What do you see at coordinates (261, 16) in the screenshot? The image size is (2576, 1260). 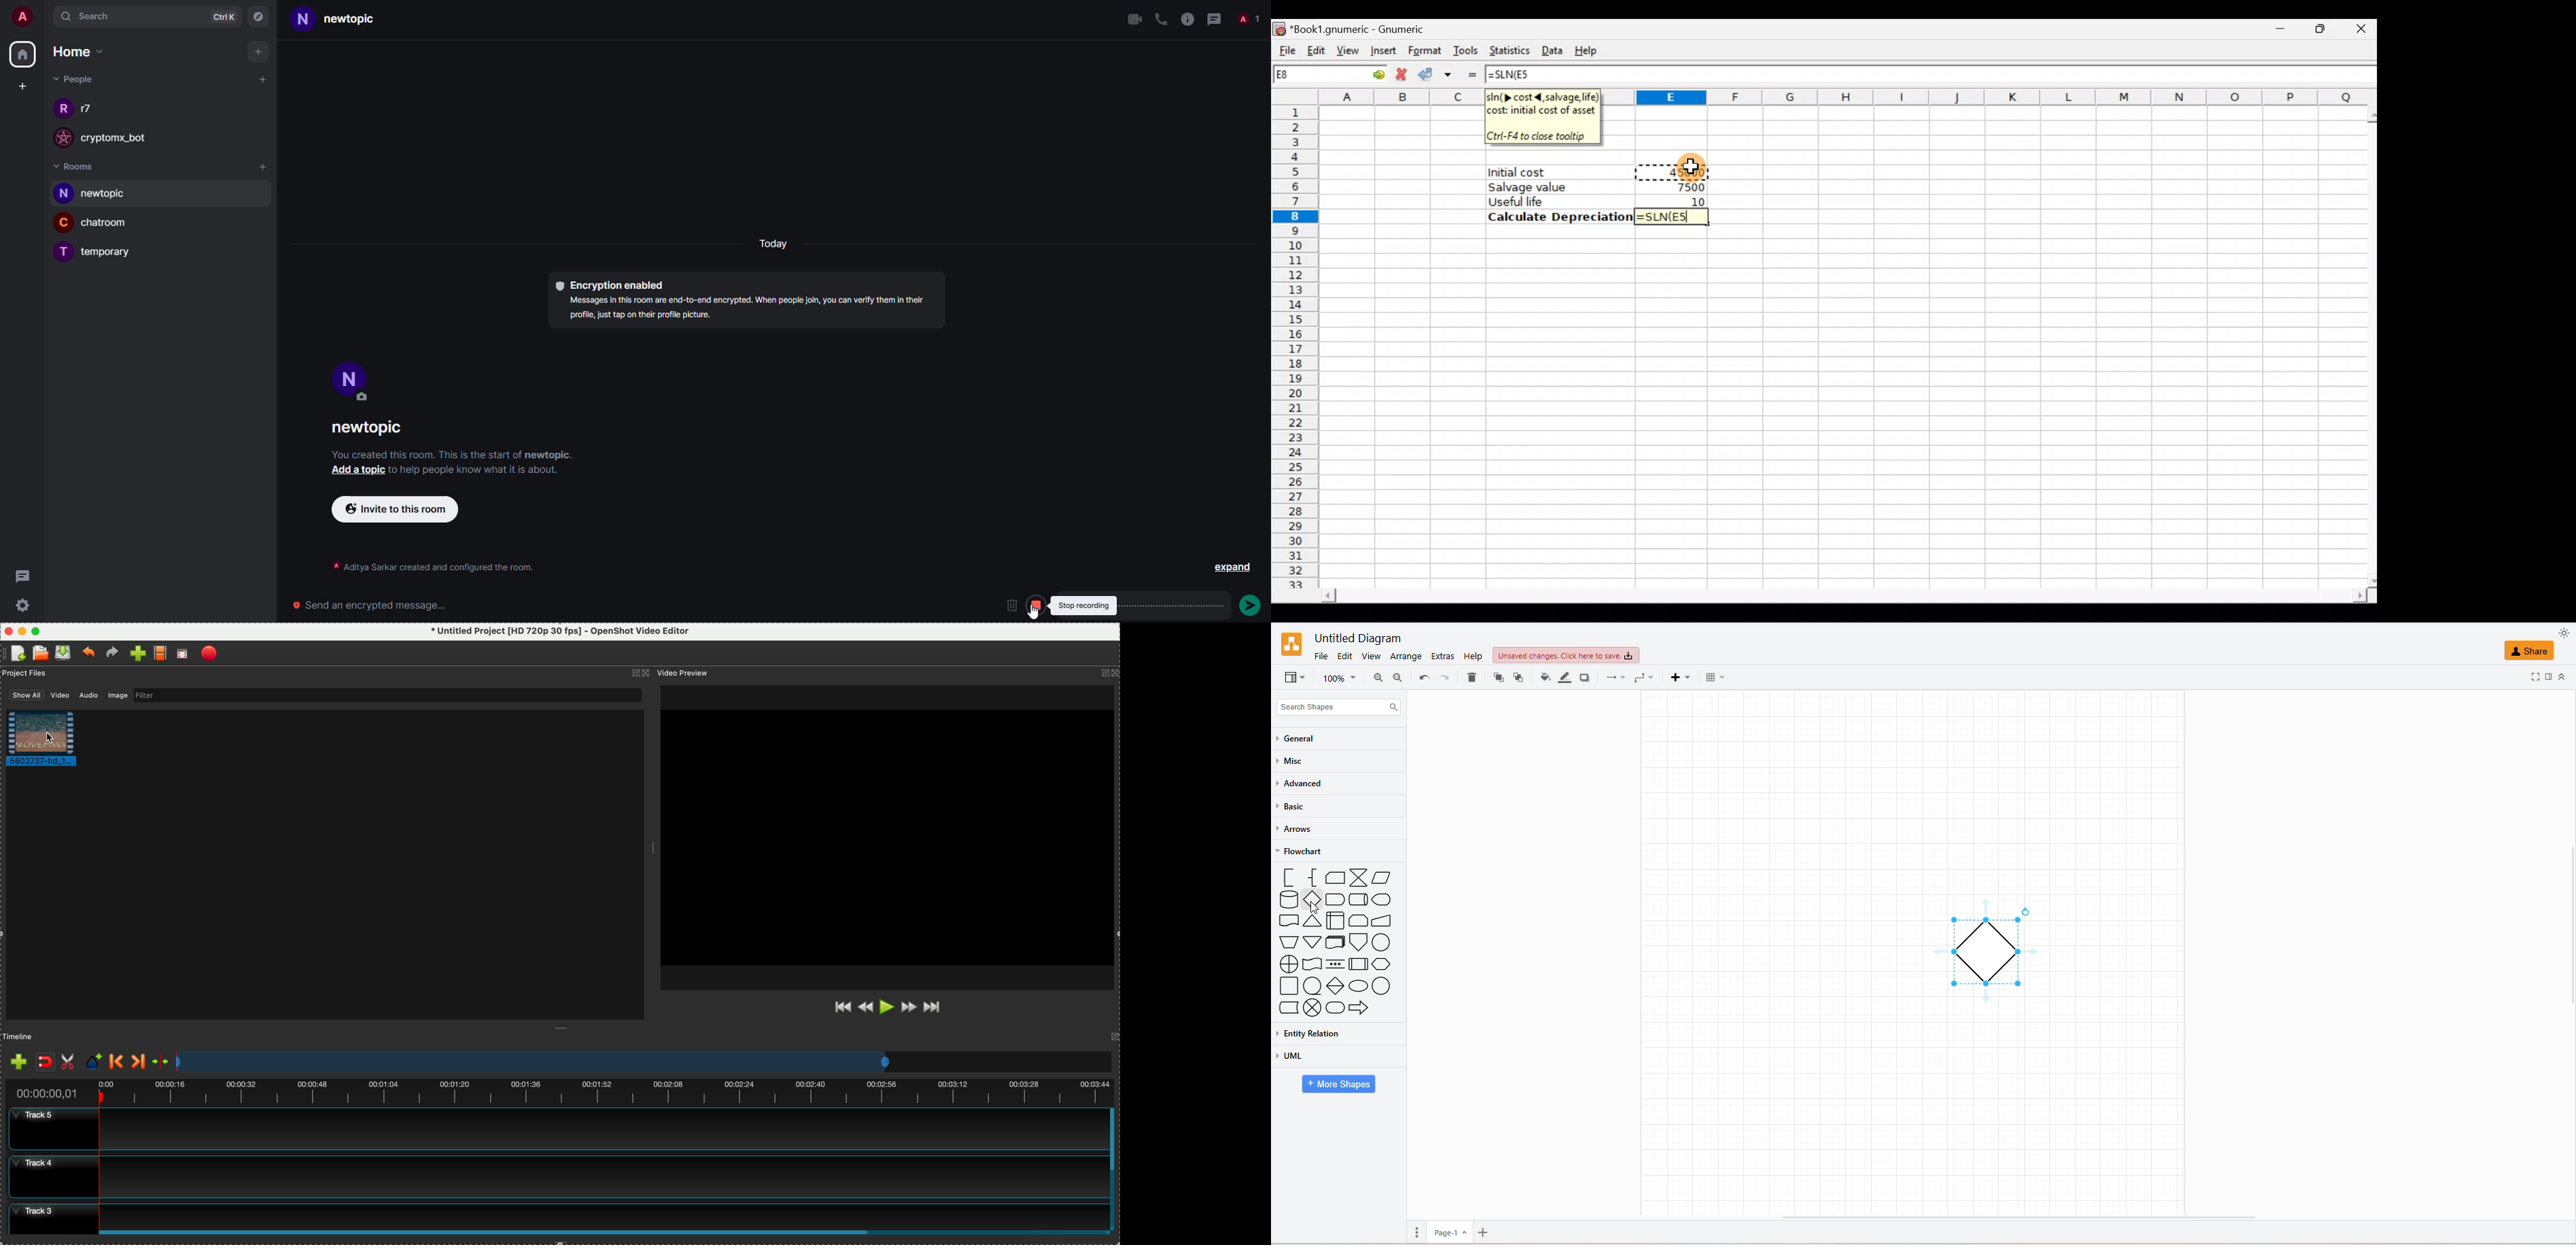 I see `navigator` at bounding box center [261, 16].